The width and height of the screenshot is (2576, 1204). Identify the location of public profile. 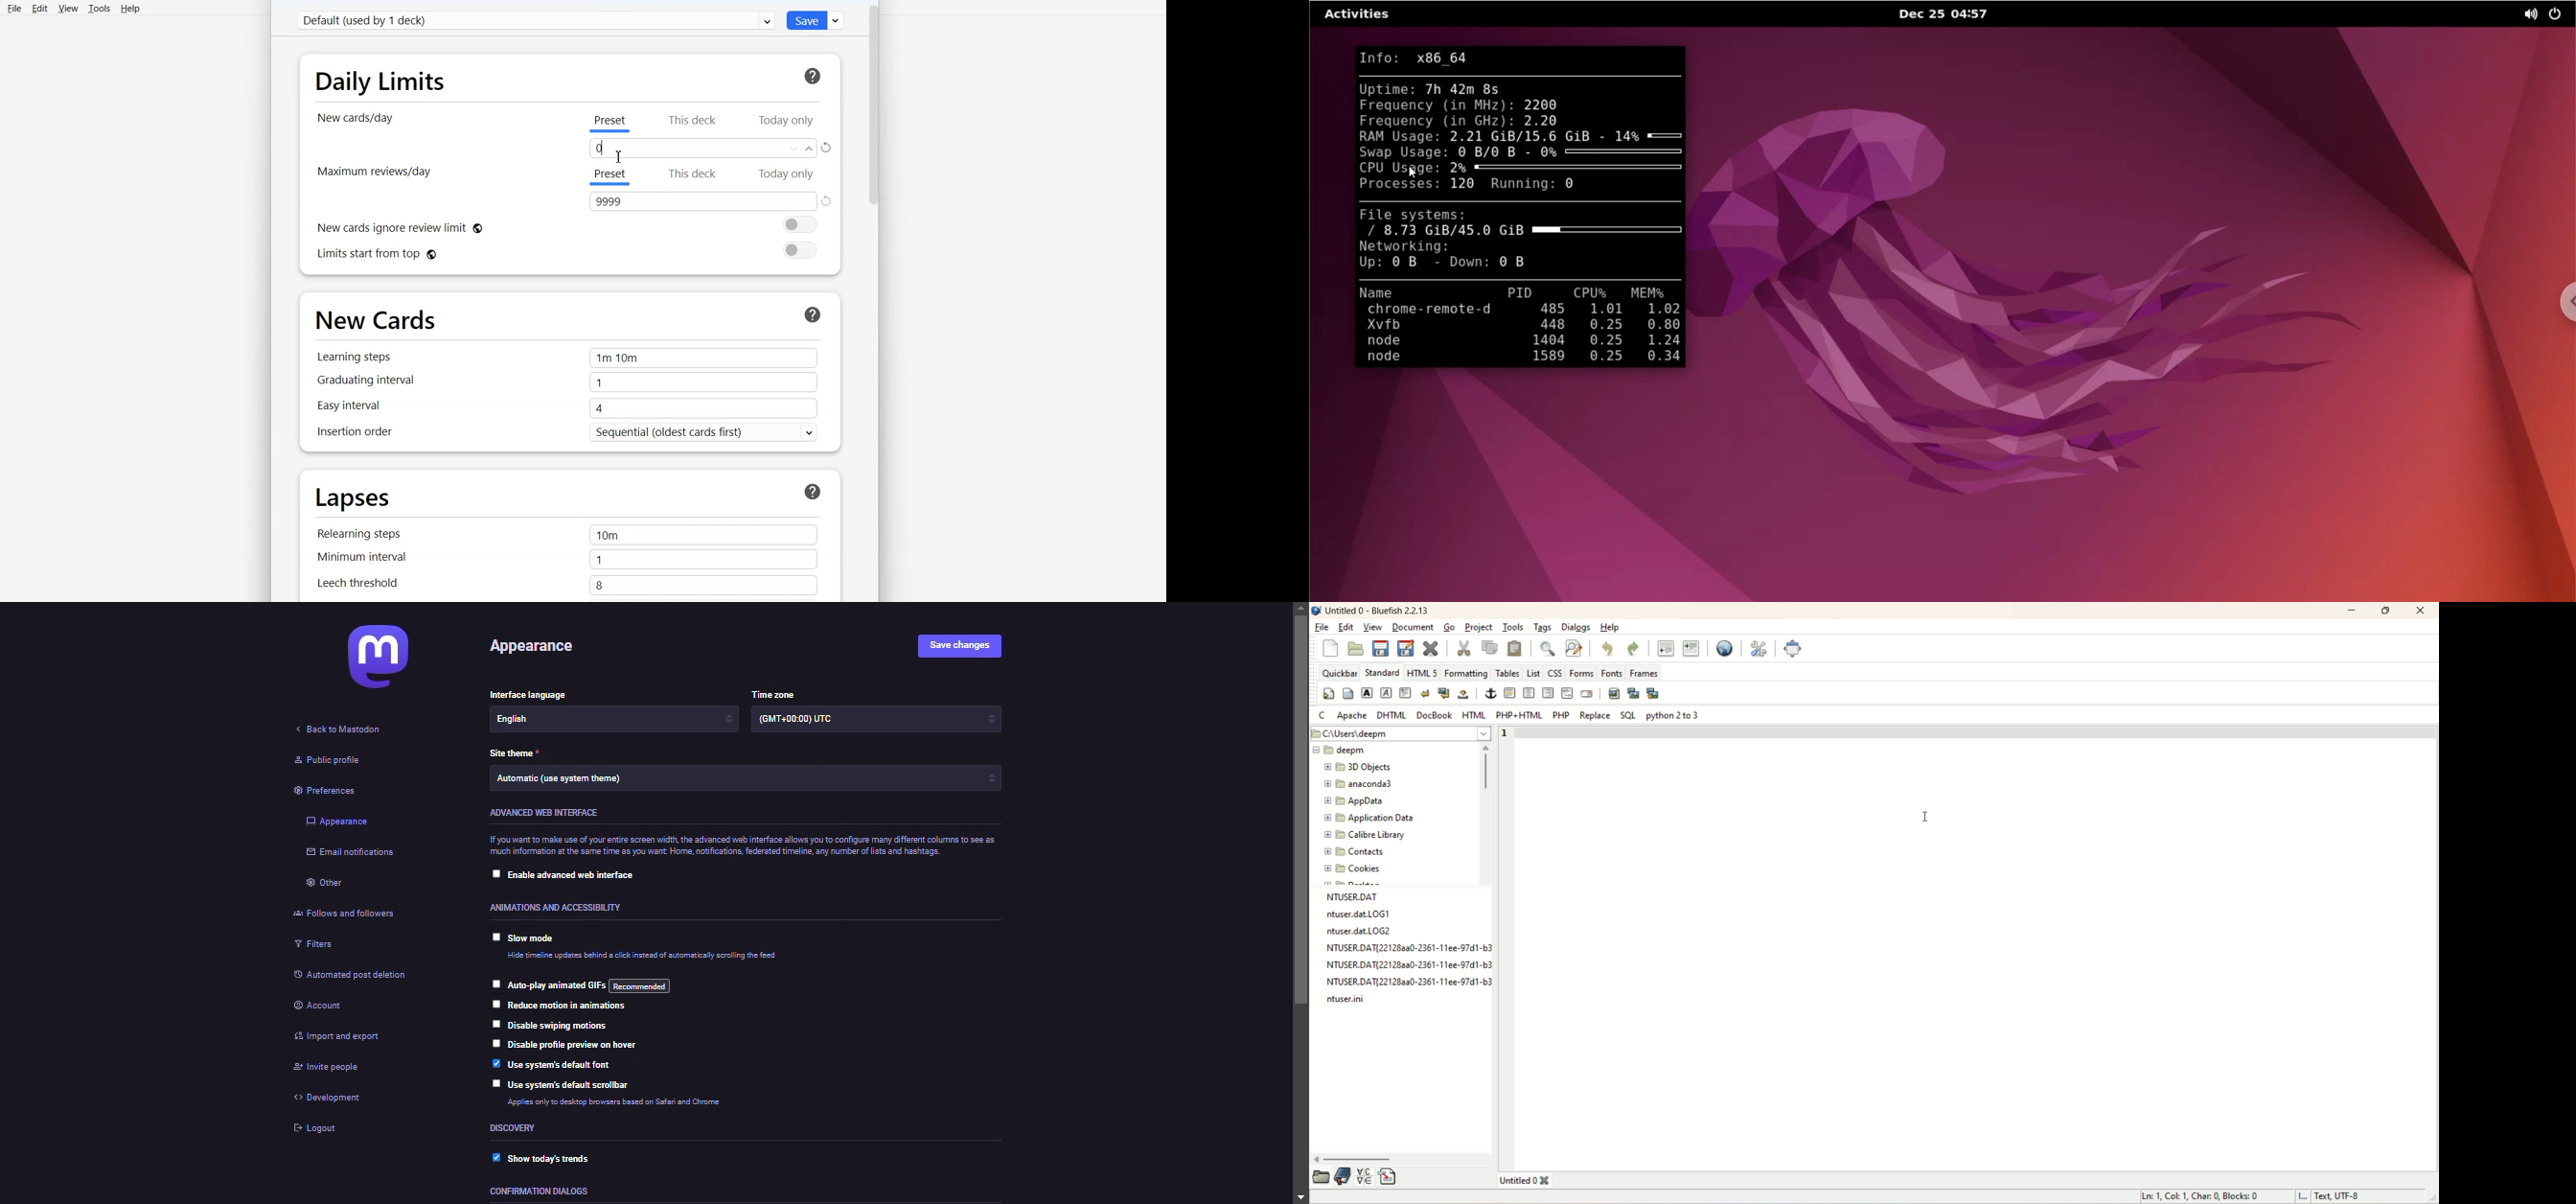
(328, 764).